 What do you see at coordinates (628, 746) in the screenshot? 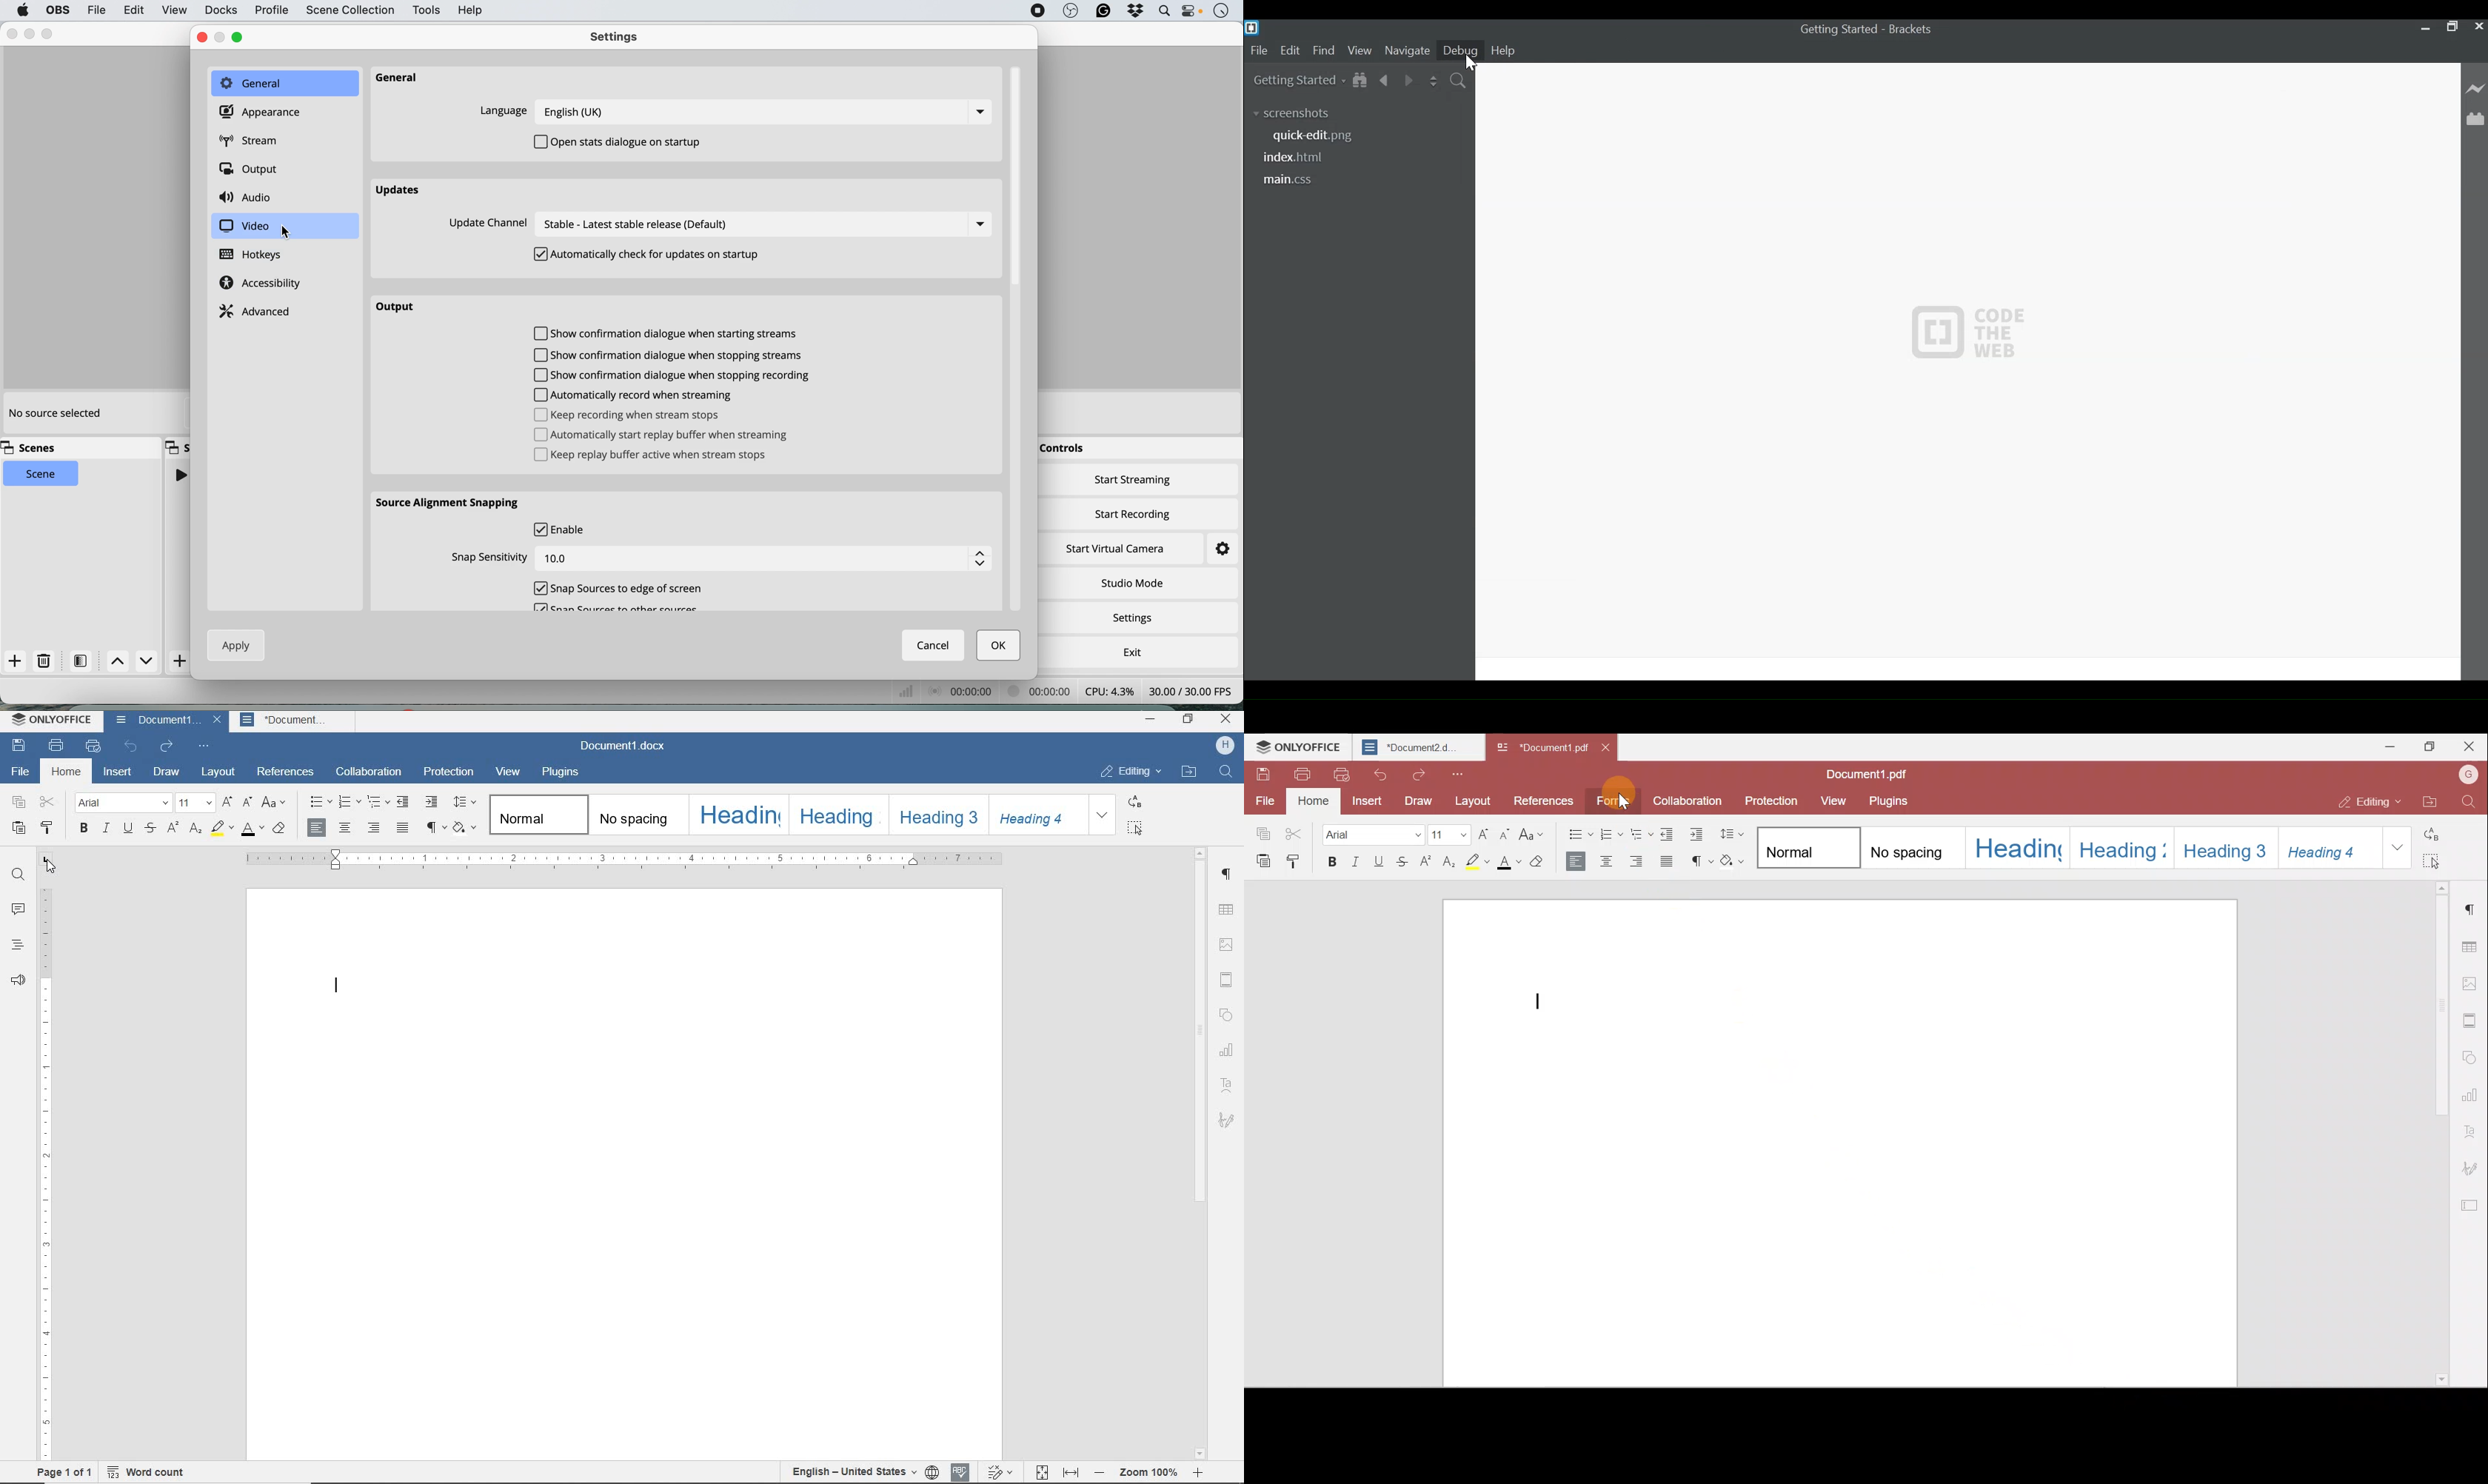
I see `DOCUMENT NAME` at bounding box center [628, 746].